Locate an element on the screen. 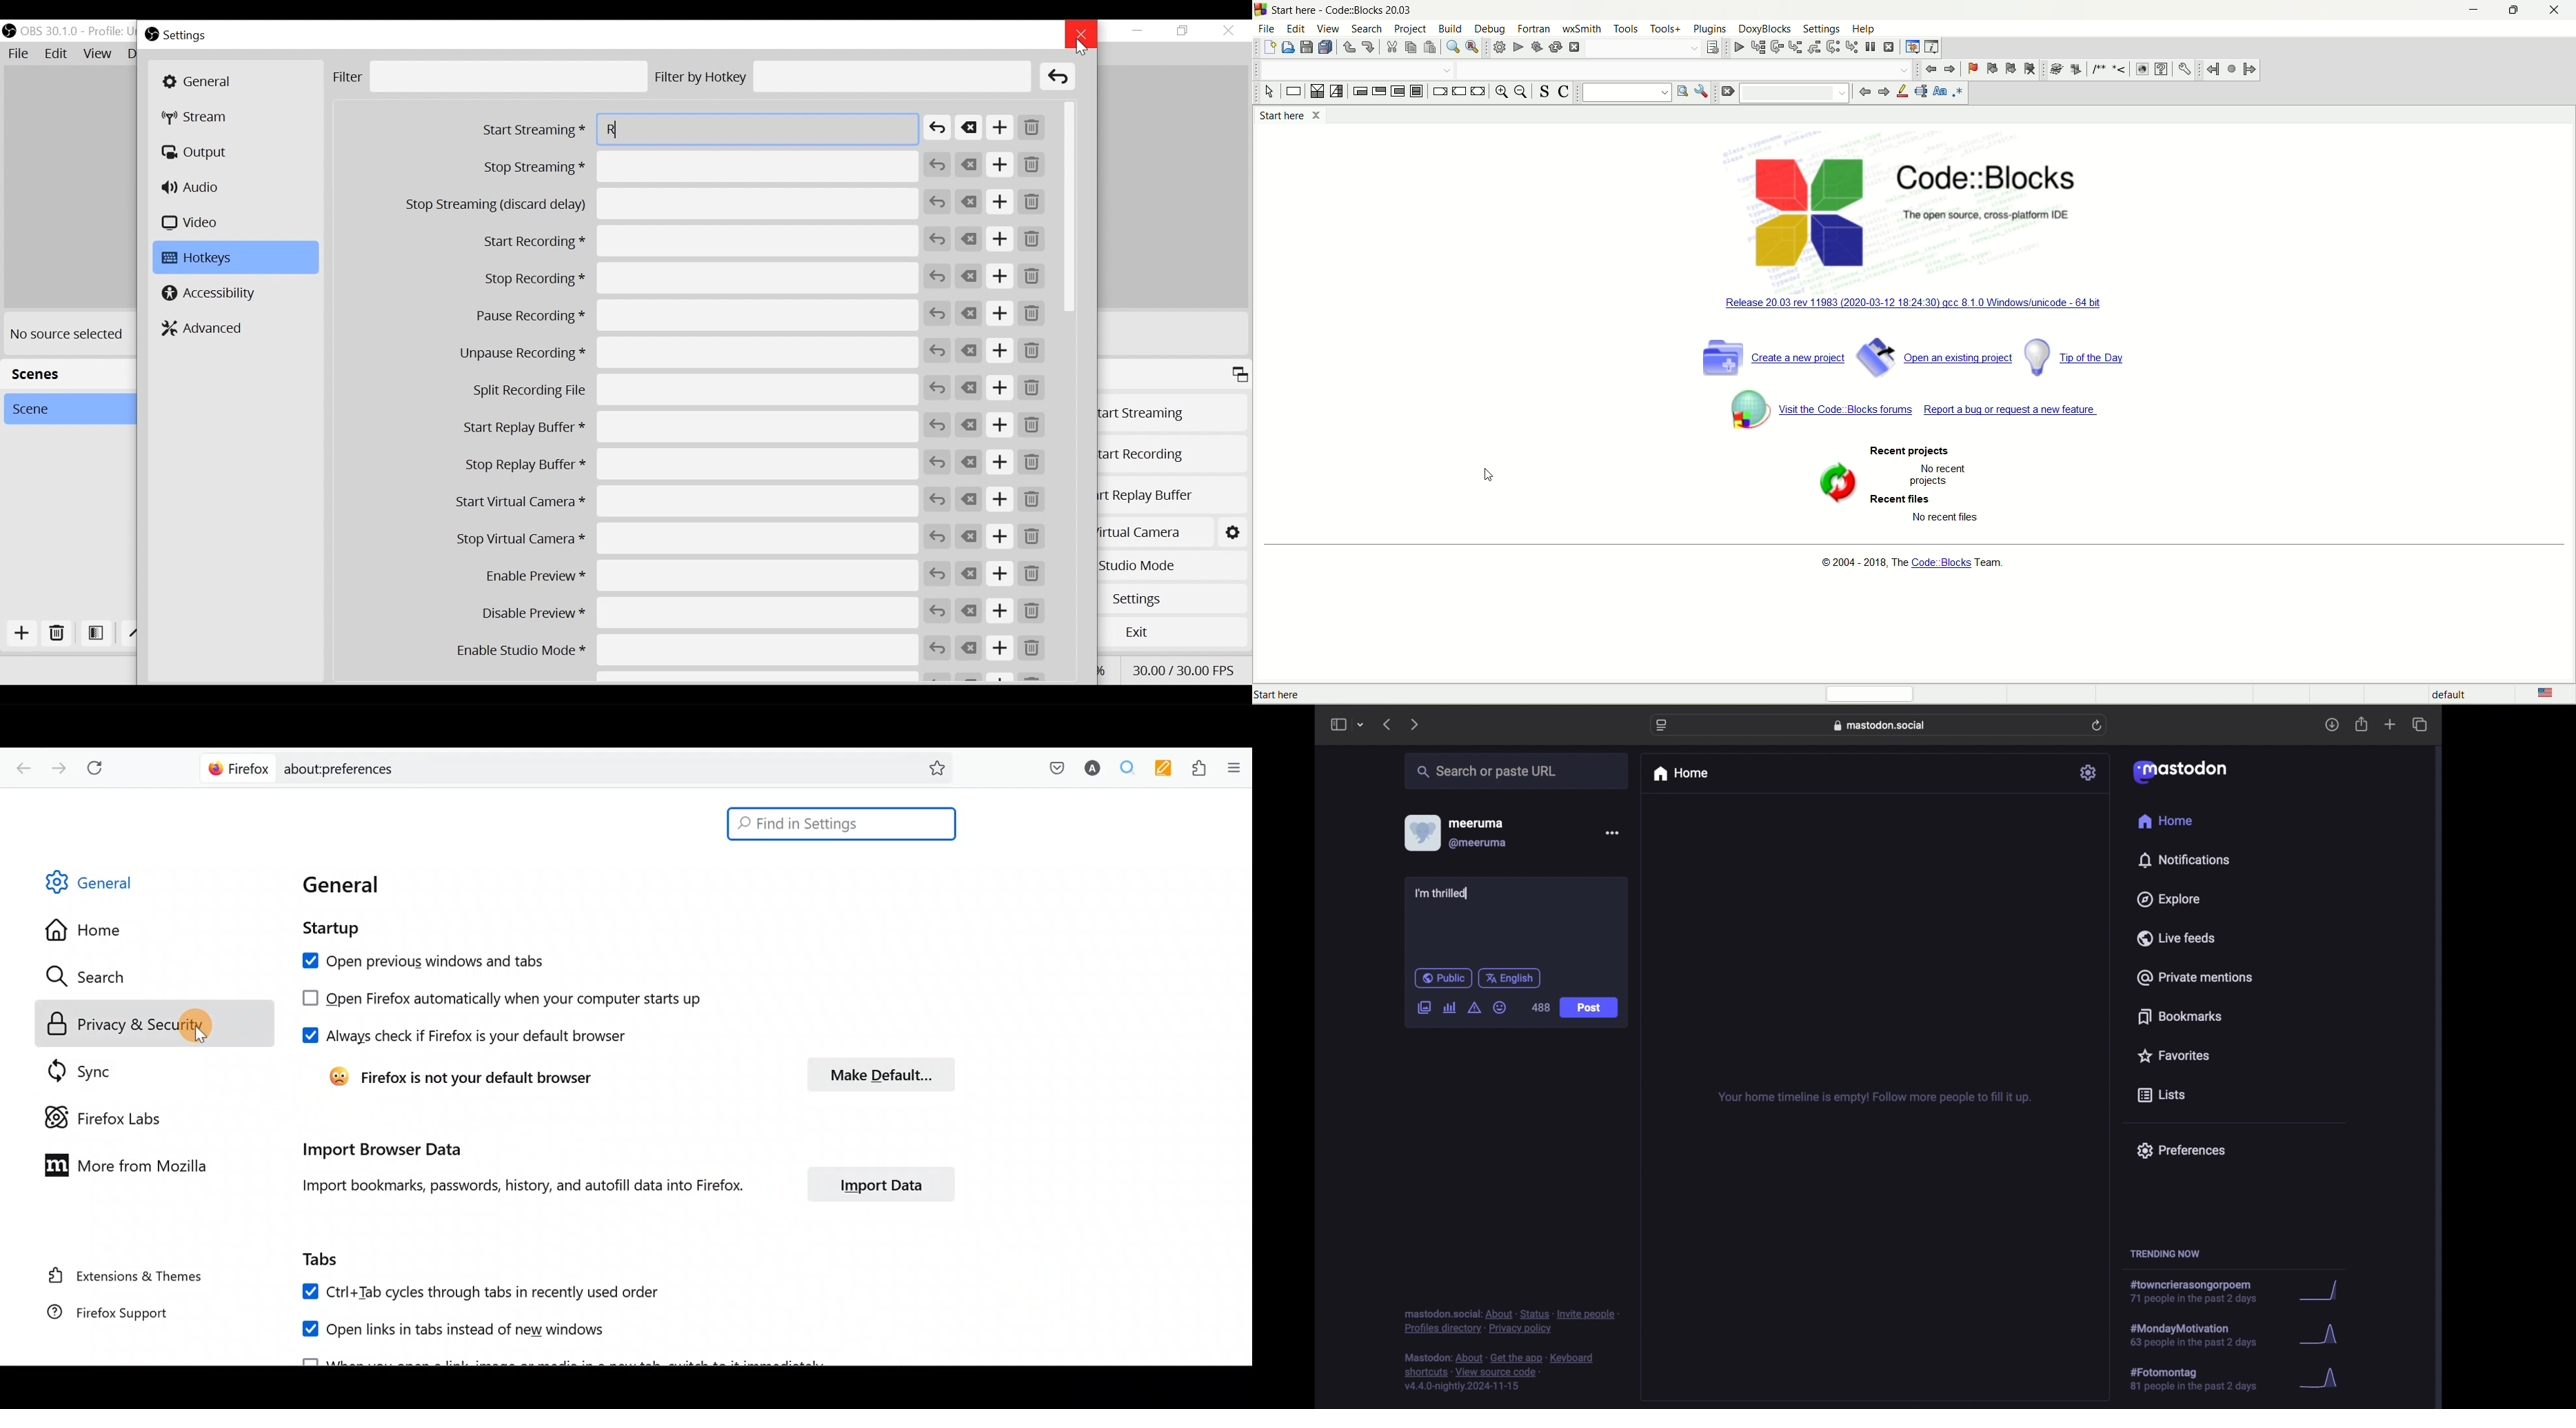 The height and width of the screenshot is (1428, 2576). logo is located at coordinates (1262, 9).